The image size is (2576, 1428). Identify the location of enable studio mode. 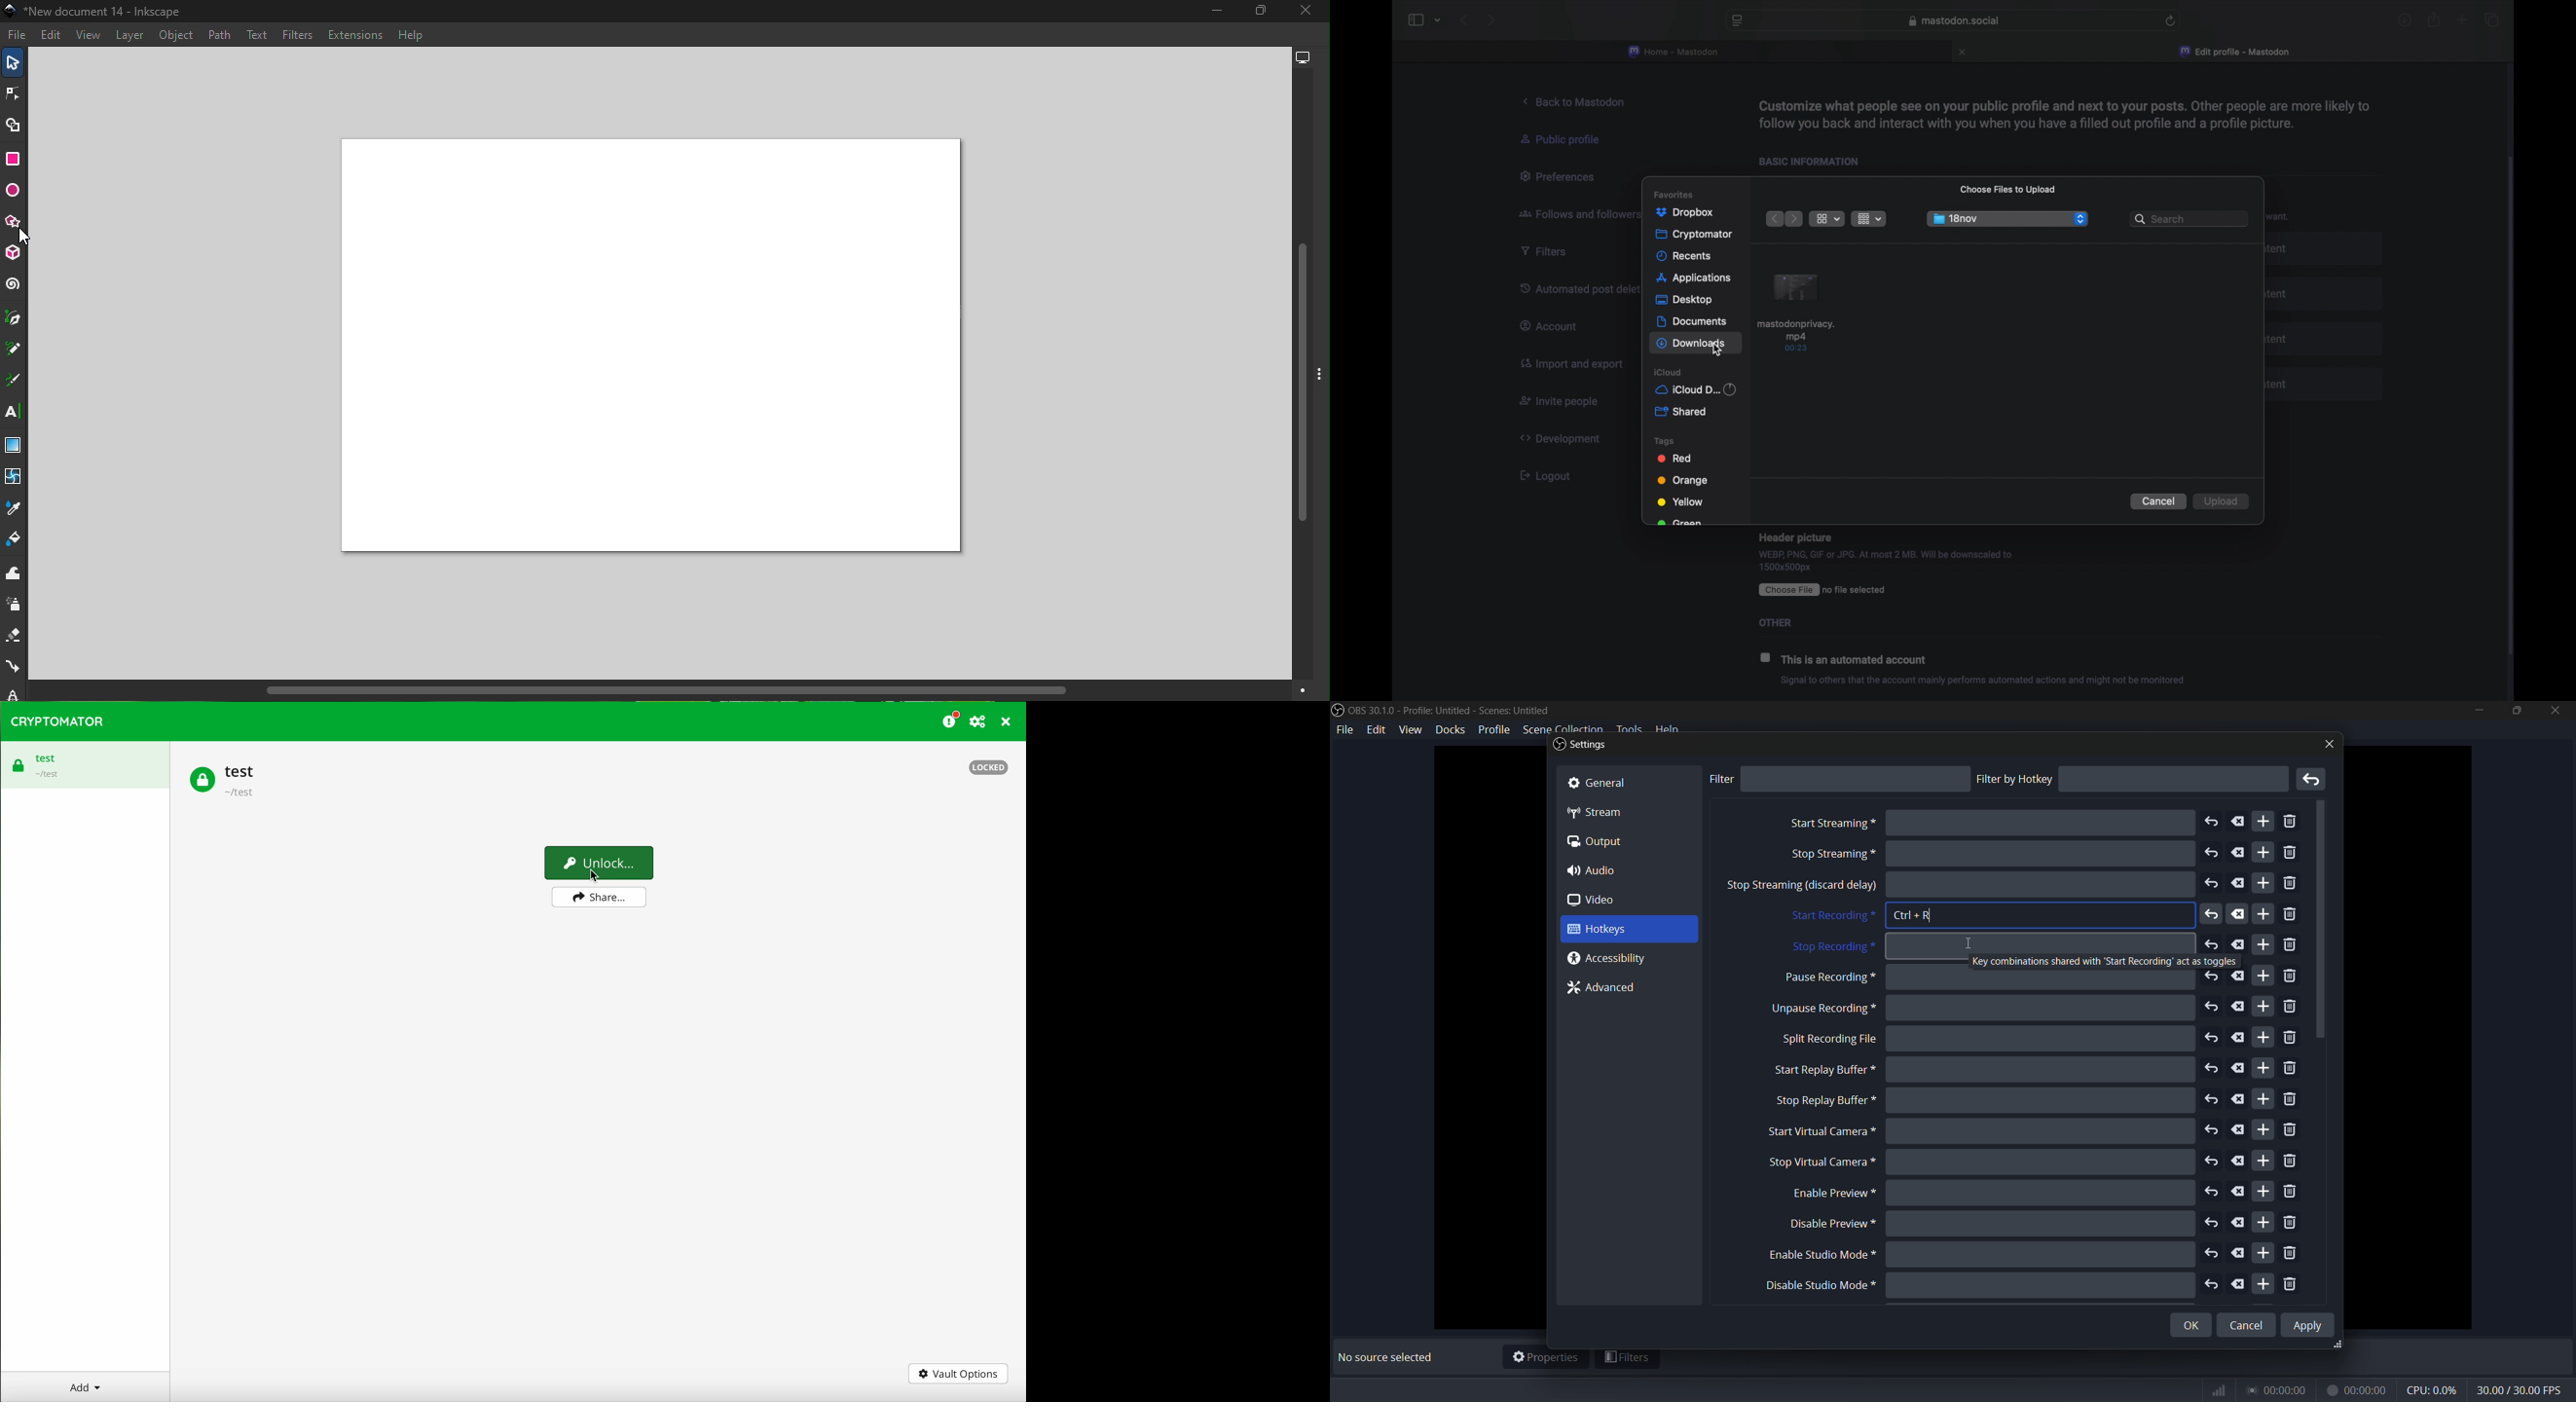
(1819, 1256).